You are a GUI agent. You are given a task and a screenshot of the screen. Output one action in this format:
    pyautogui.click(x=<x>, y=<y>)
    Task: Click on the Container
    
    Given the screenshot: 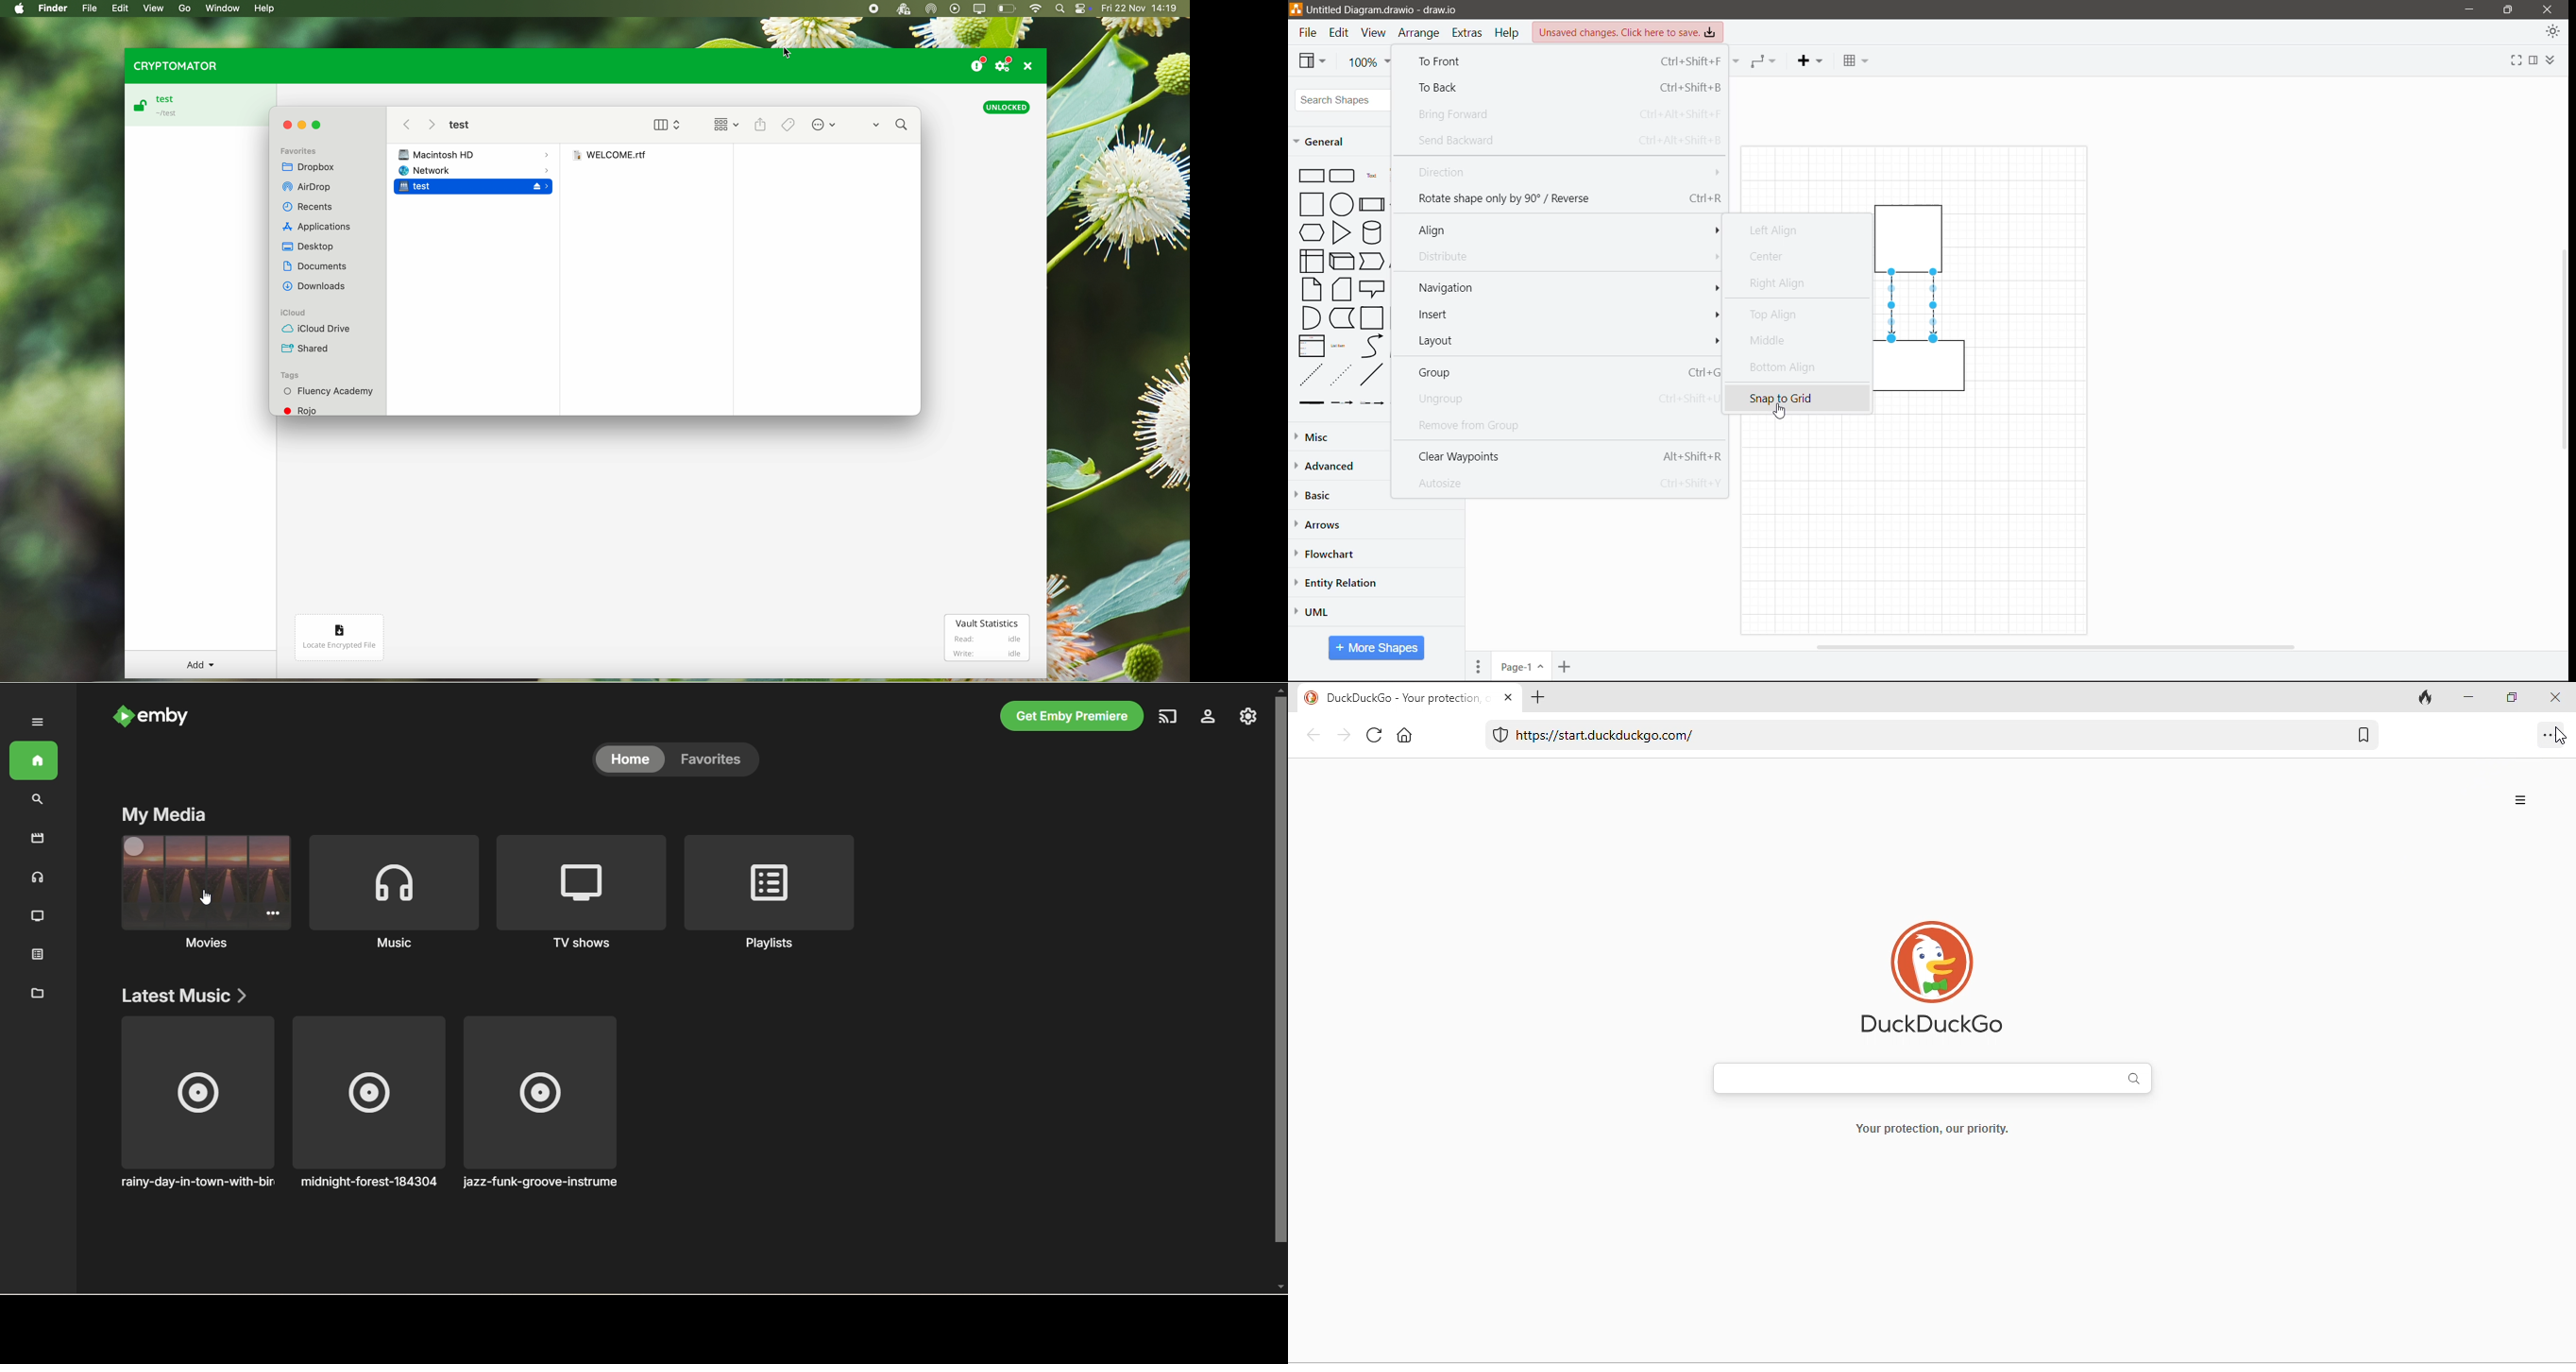 What is the action you would take?
    pyautogui.click(x=1373, y=318)
    